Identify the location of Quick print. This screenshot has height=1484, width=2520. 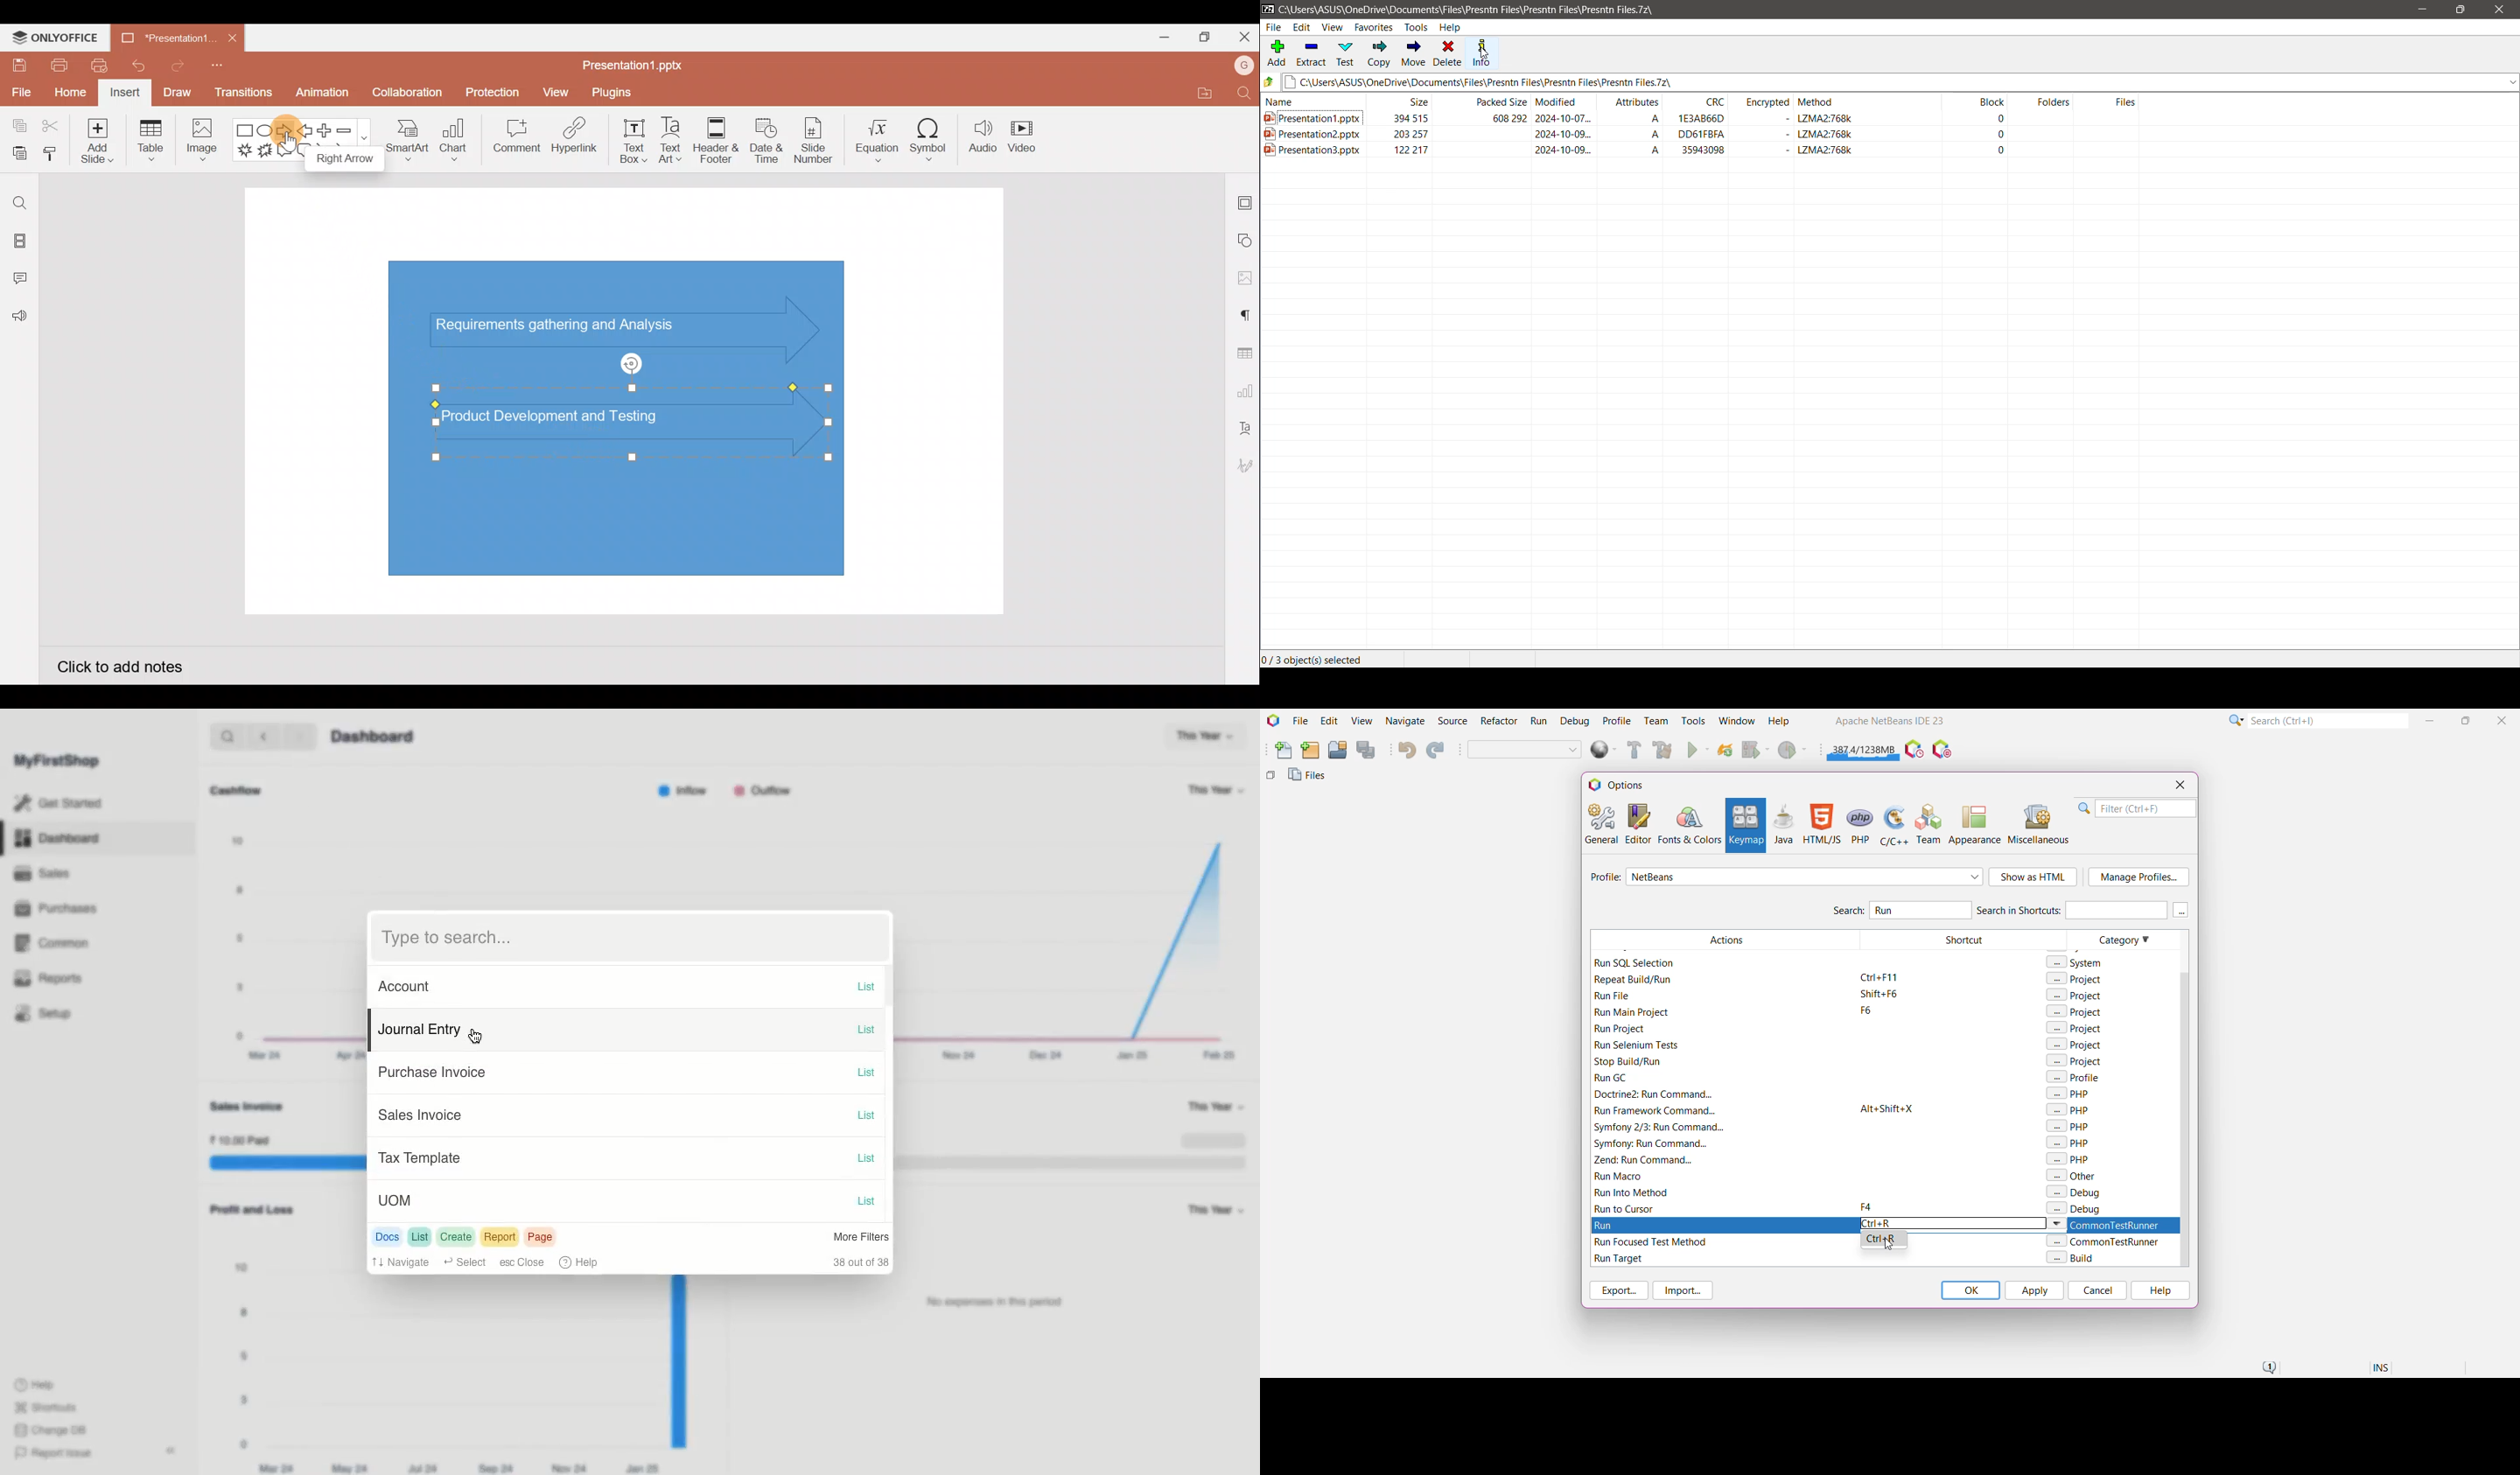
(95, 66).